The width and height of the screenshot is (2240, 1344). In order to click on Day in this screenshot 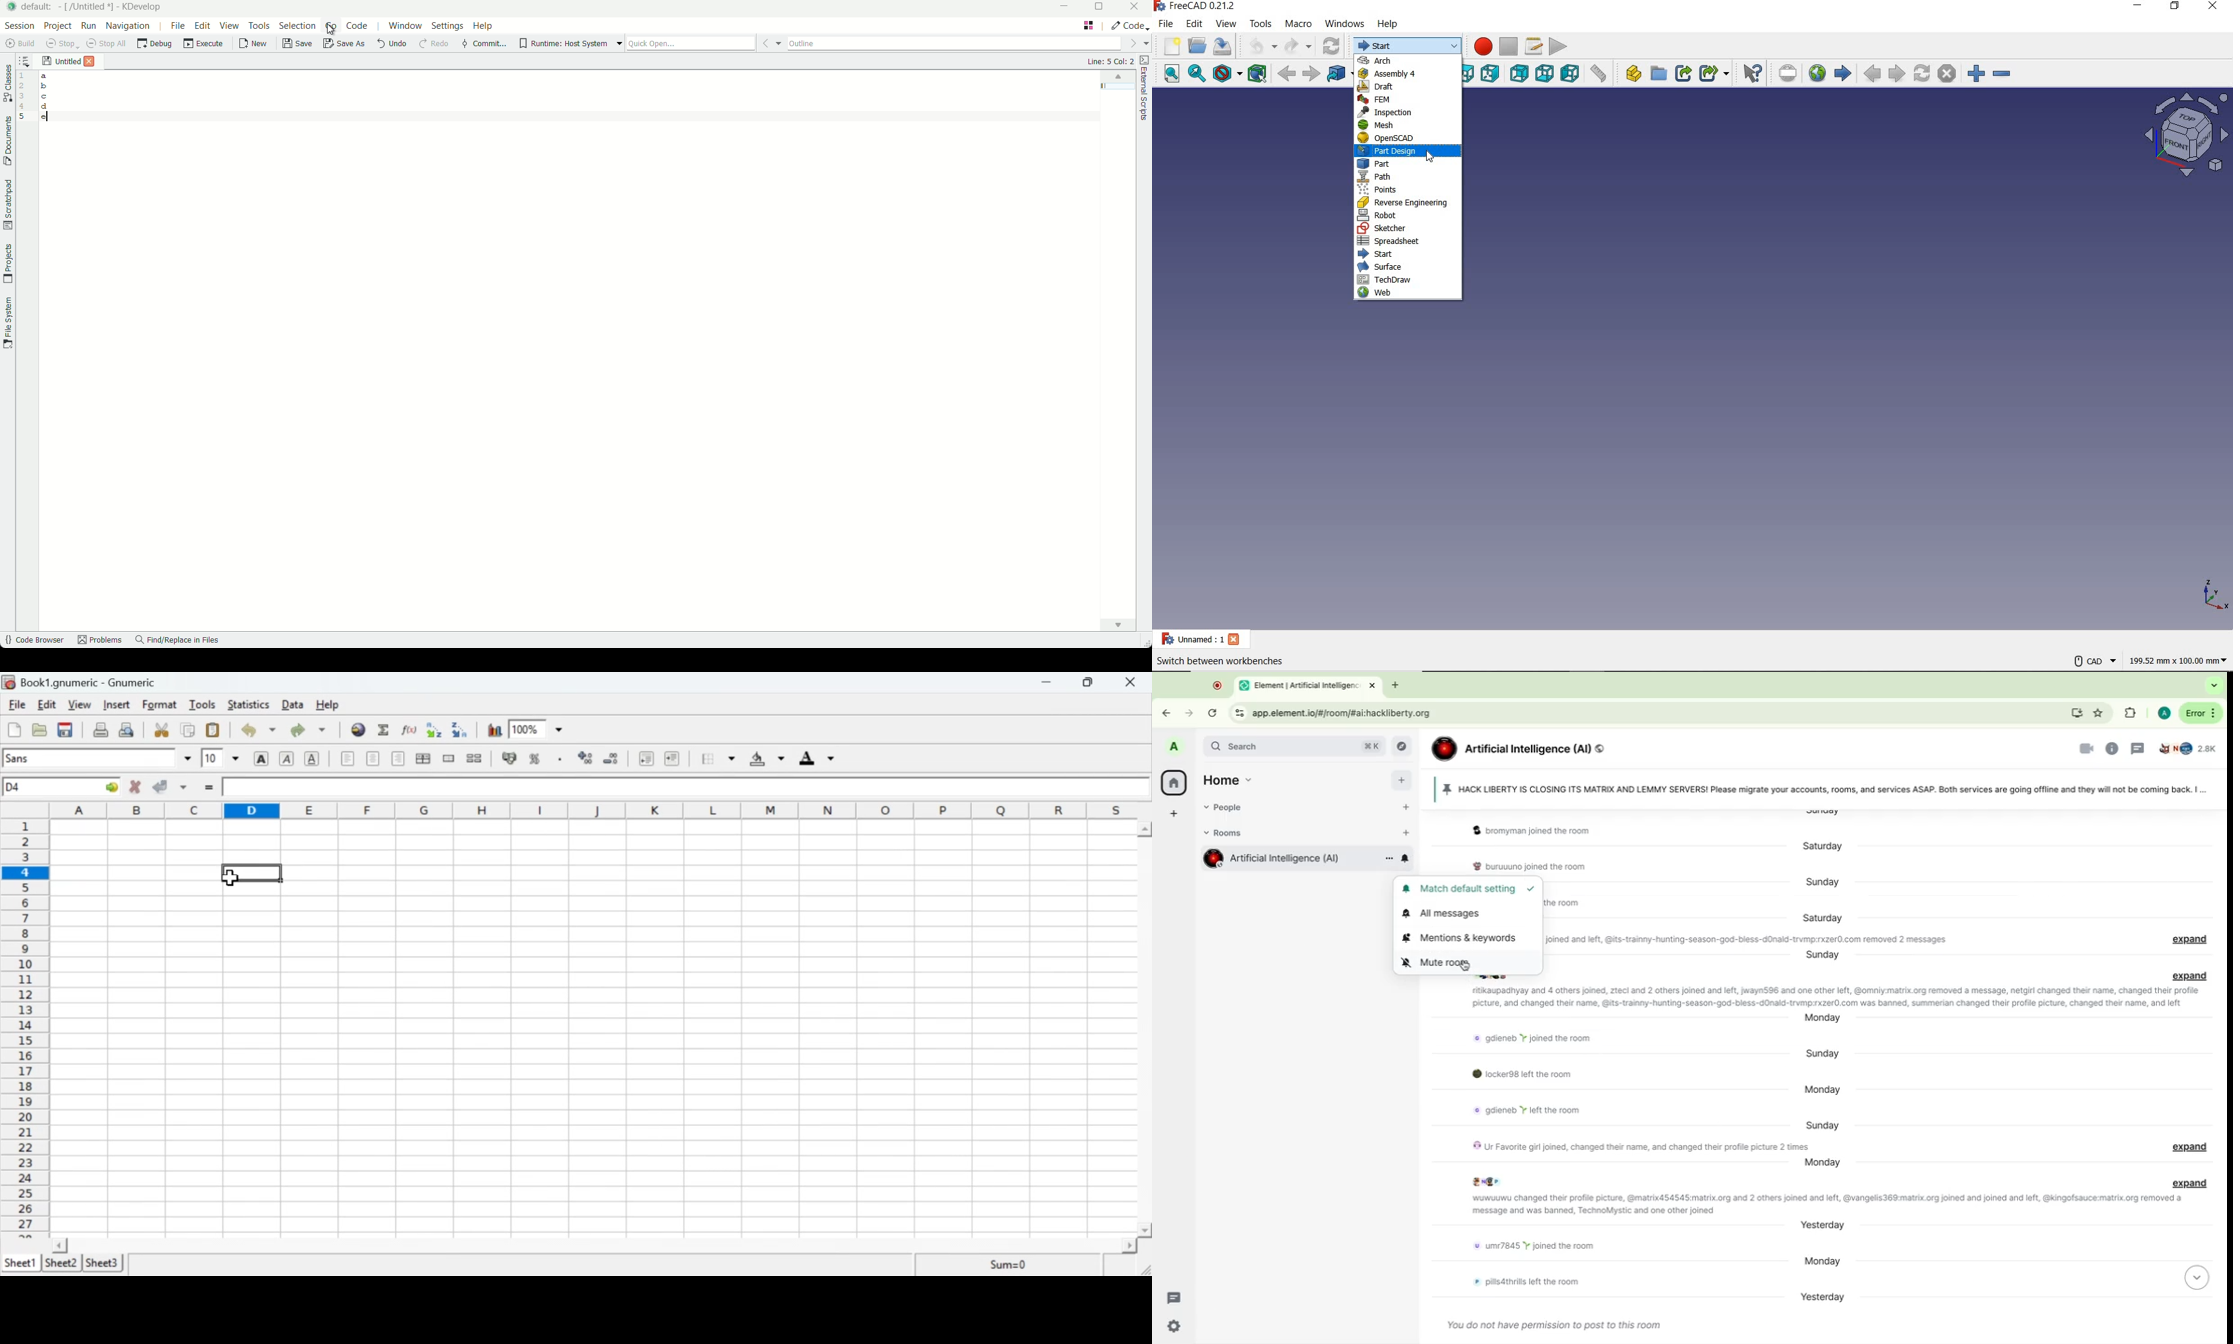, I will do `click(1825, 916)`.